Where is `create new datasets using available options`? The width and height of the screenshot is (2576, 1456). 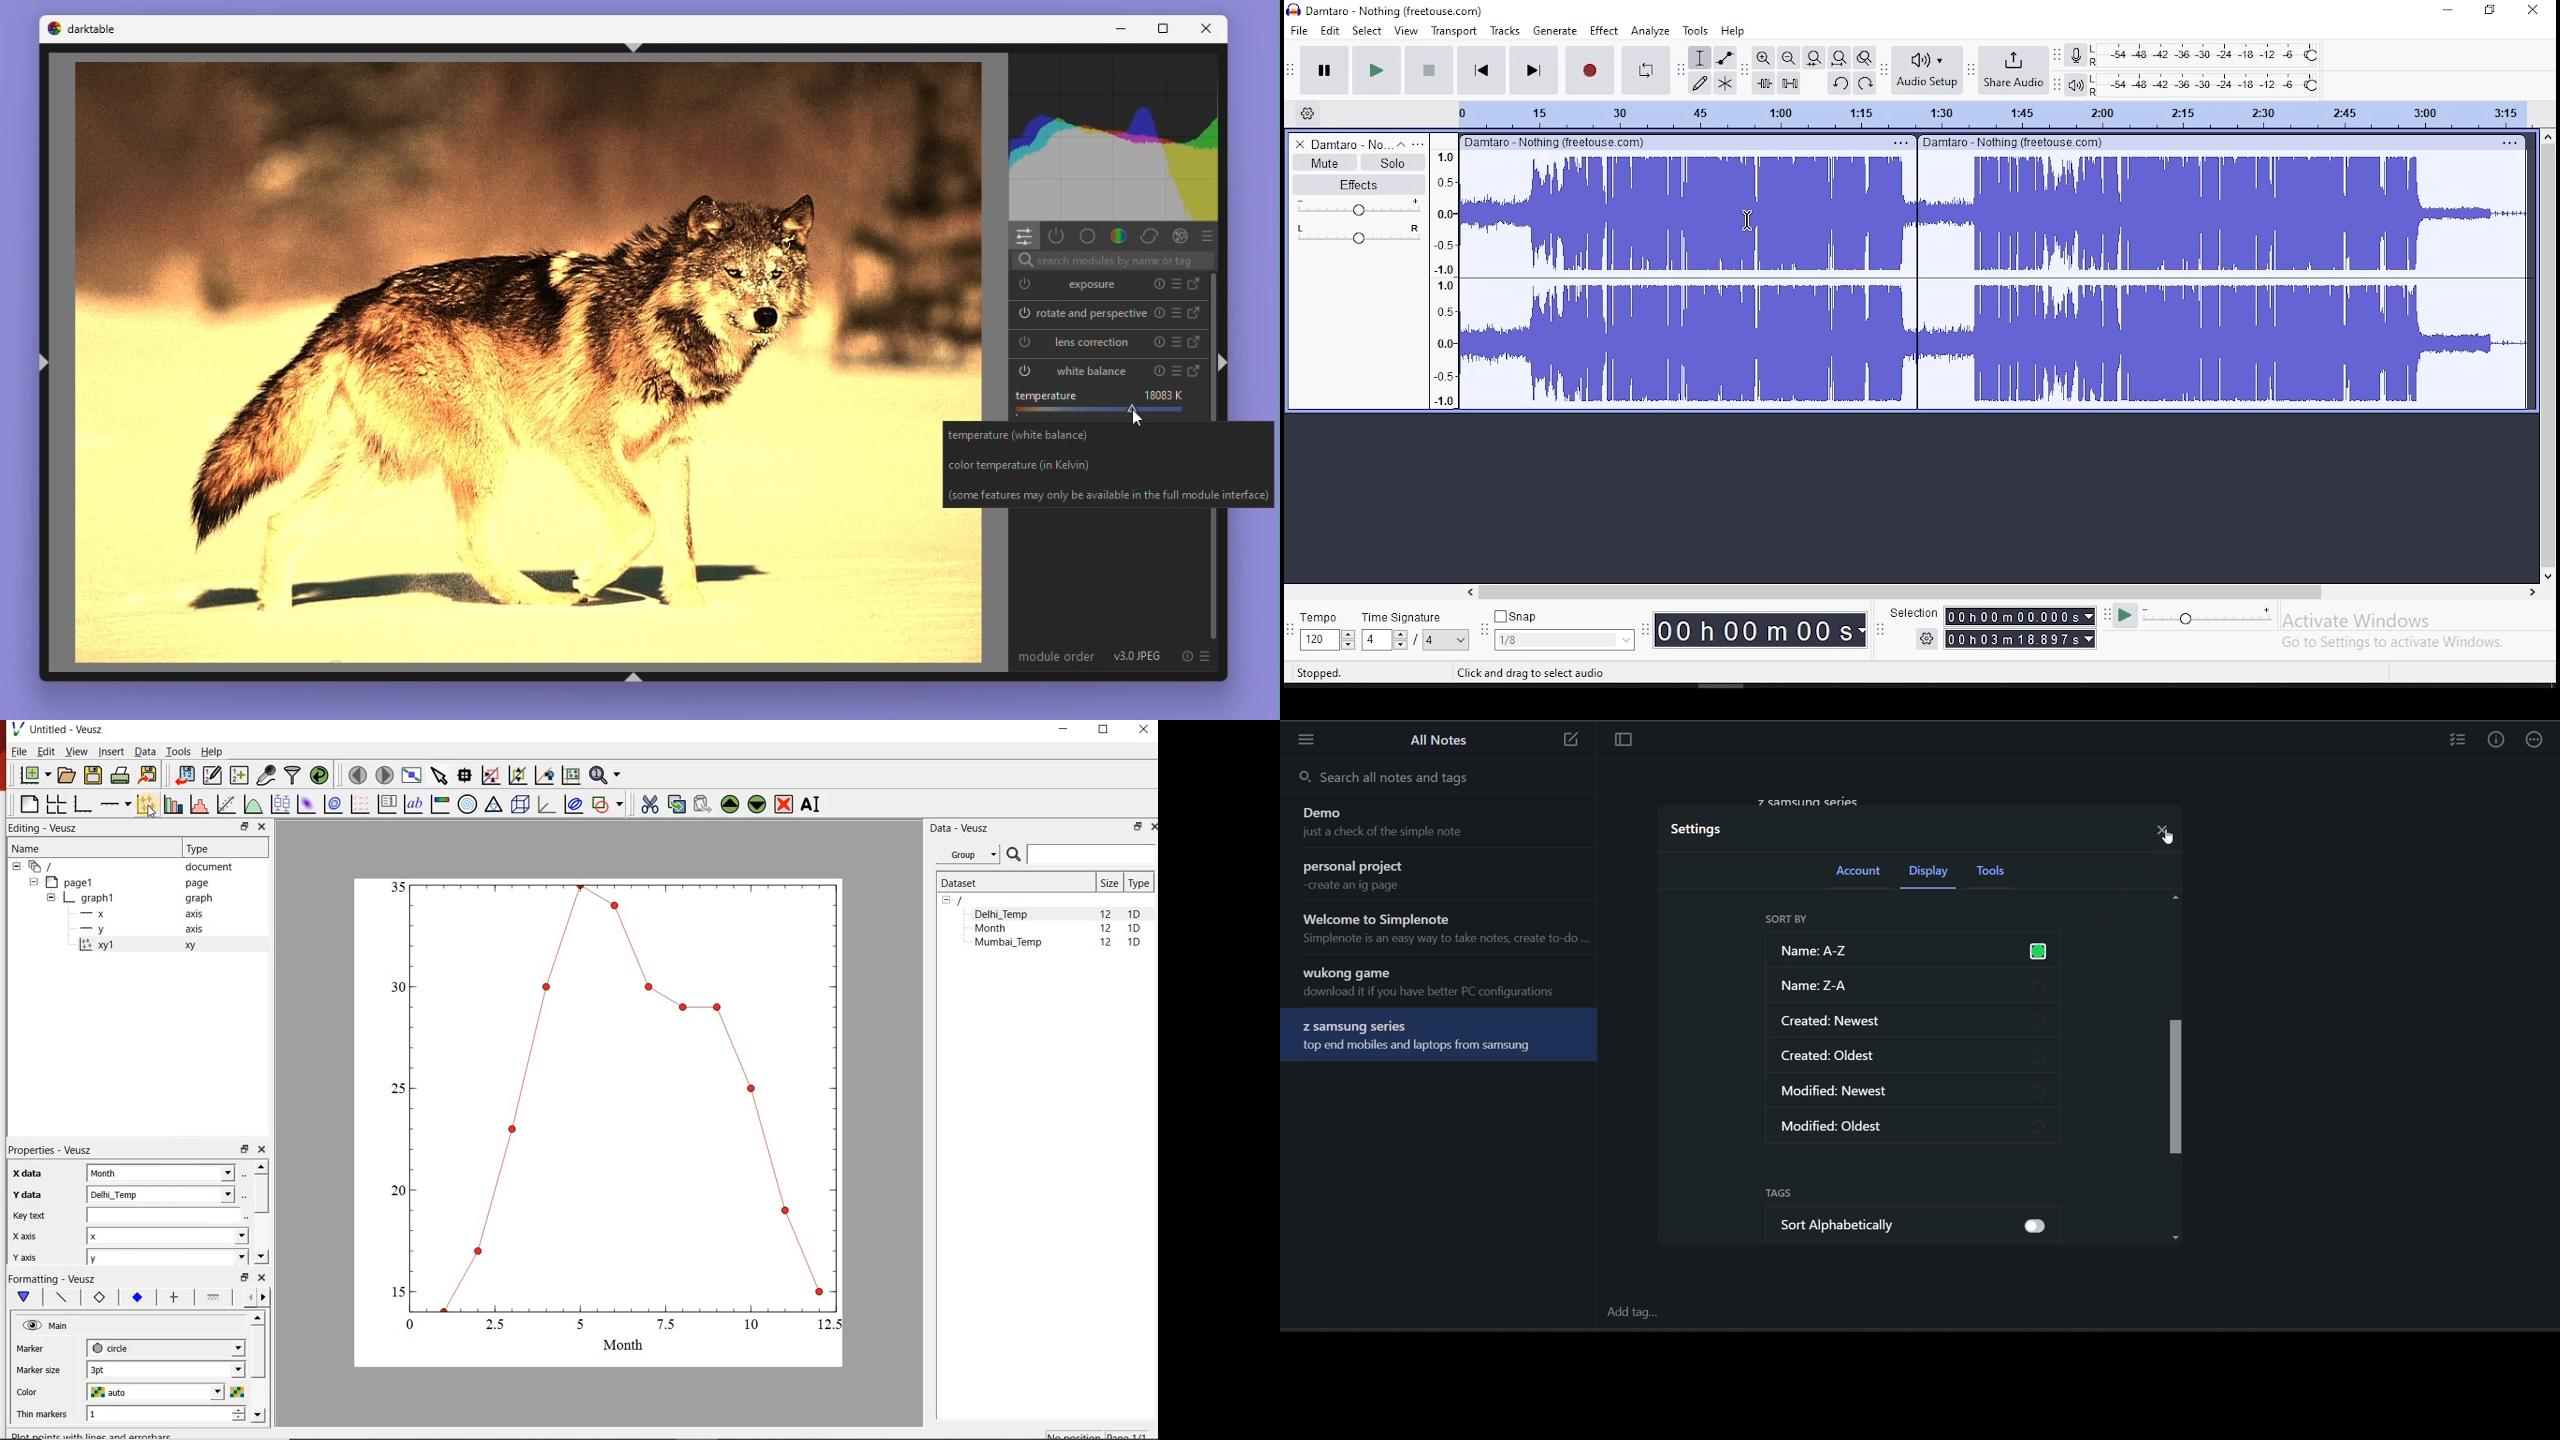 create new datasets using available options is located at coordinates (239, 776).